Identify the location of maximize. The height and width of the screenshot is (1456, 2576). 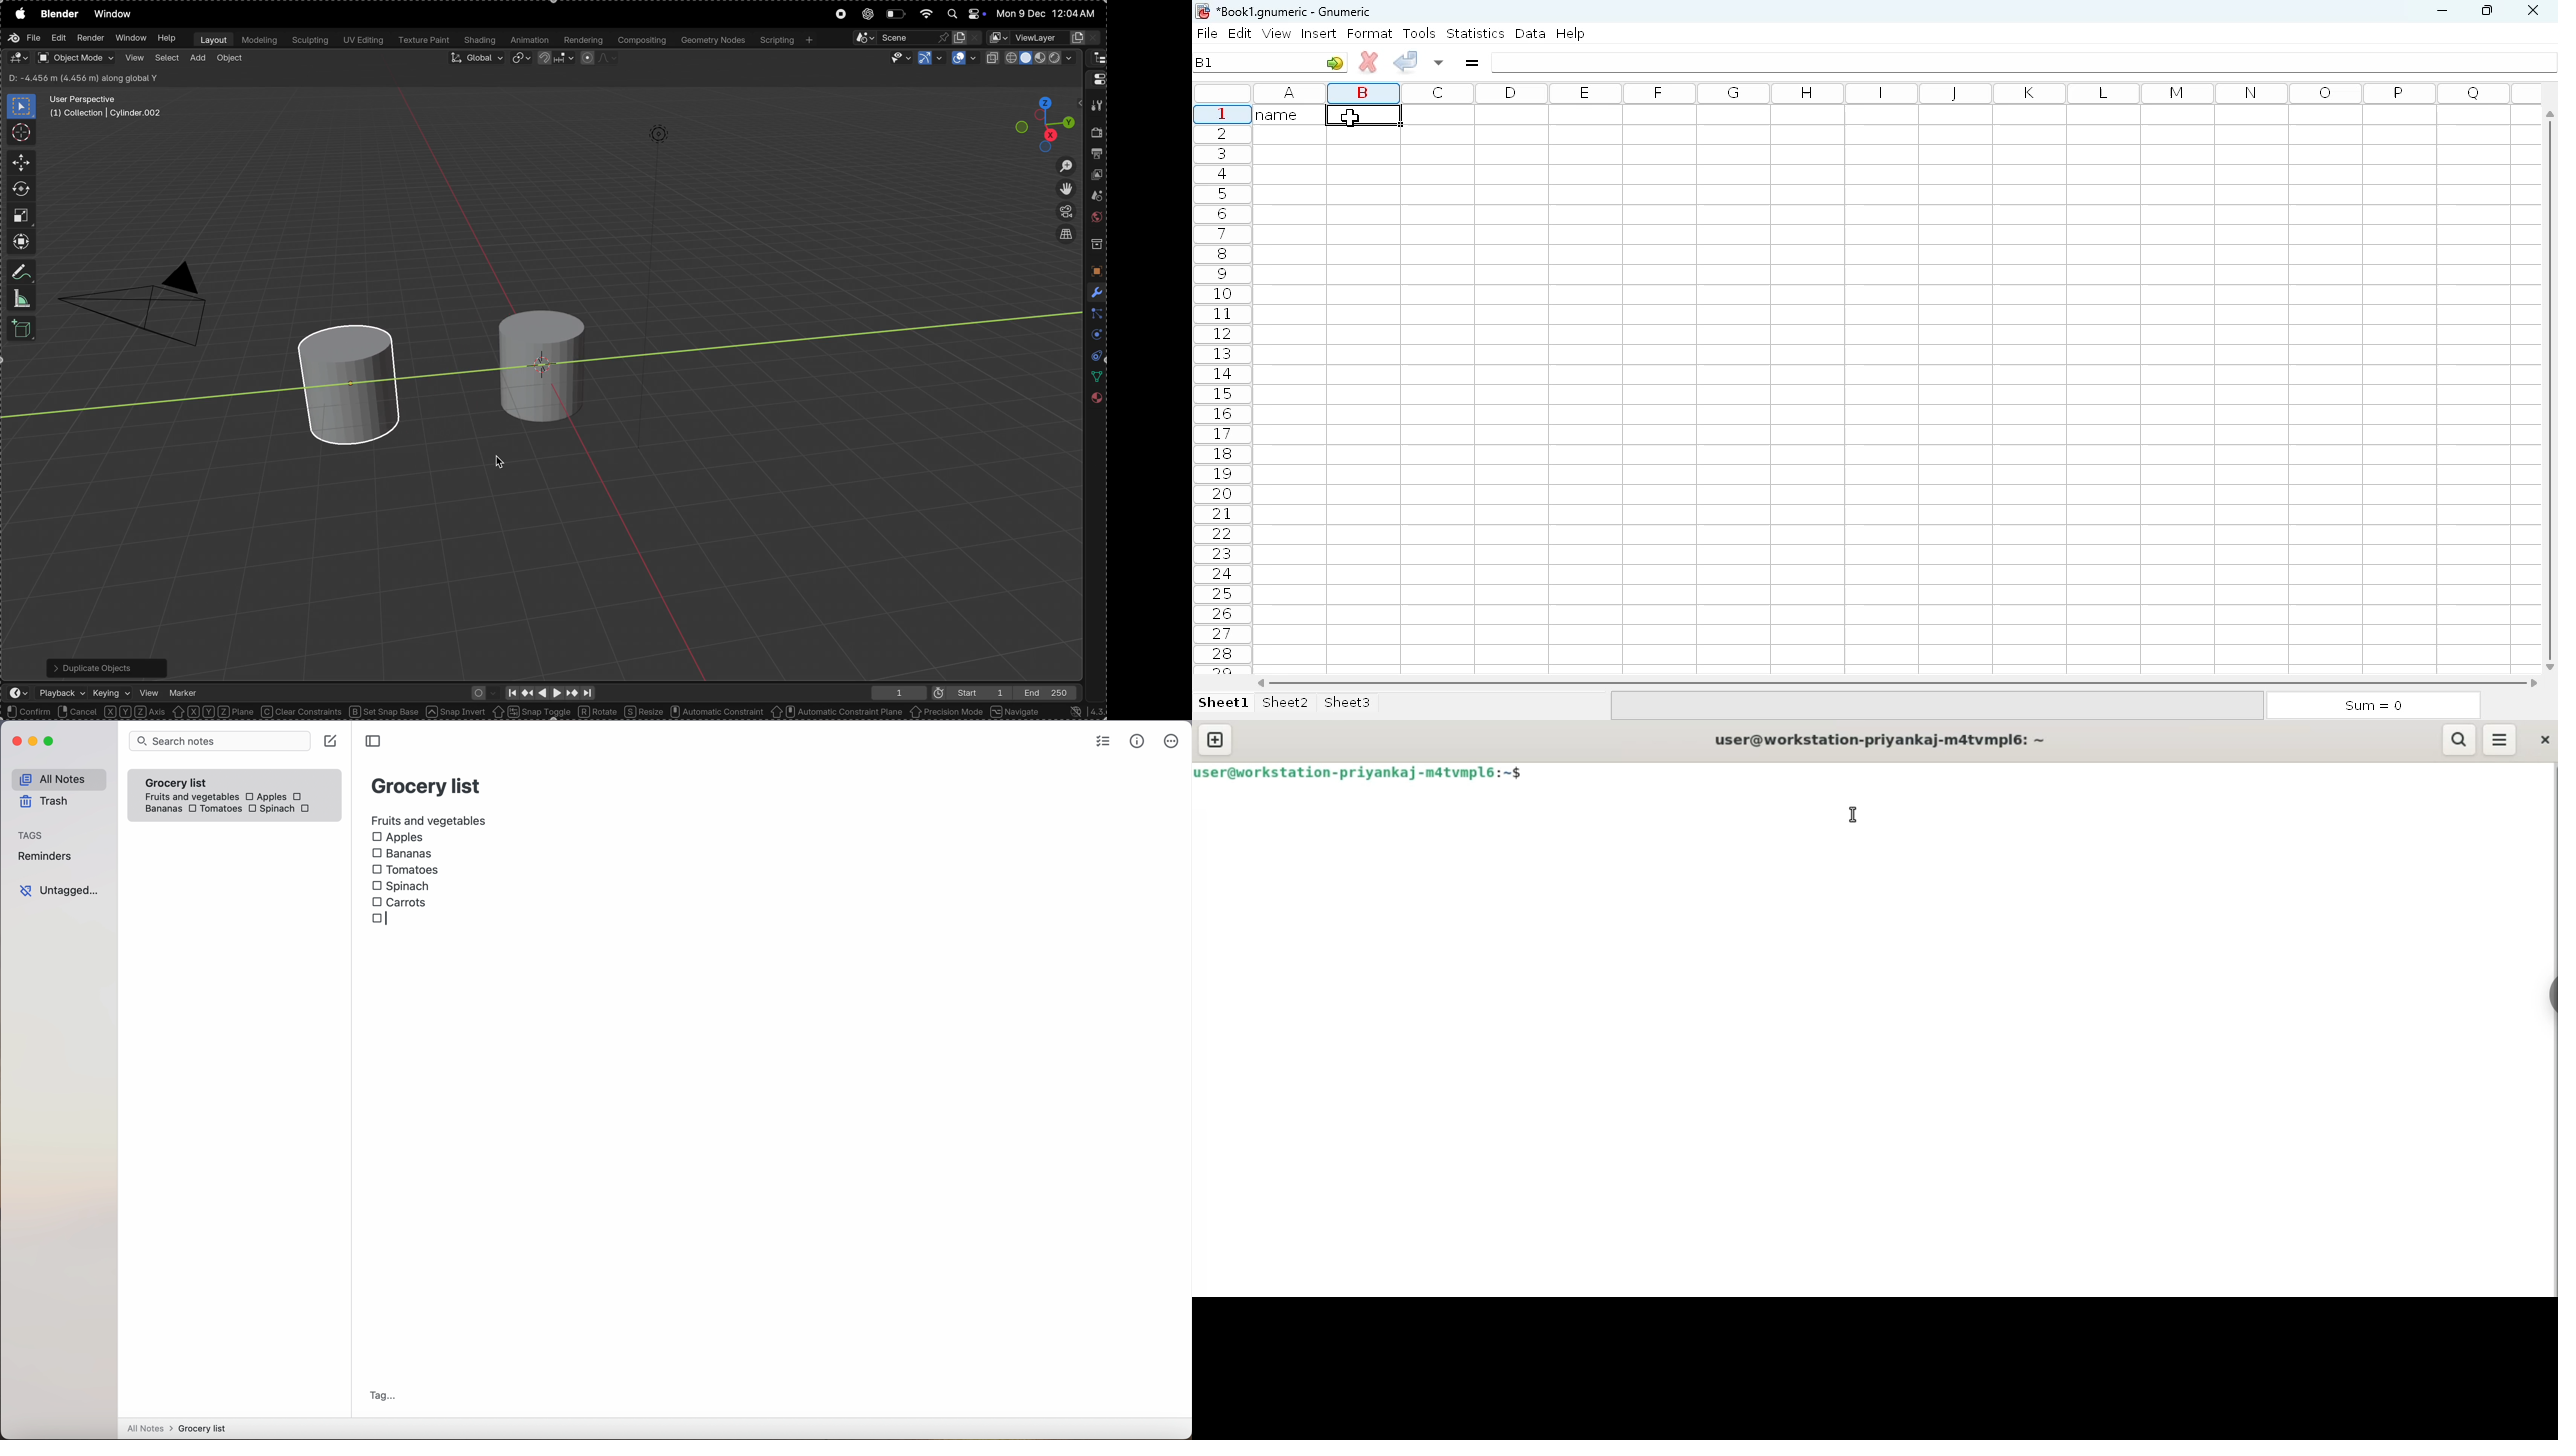
(2486, 9).